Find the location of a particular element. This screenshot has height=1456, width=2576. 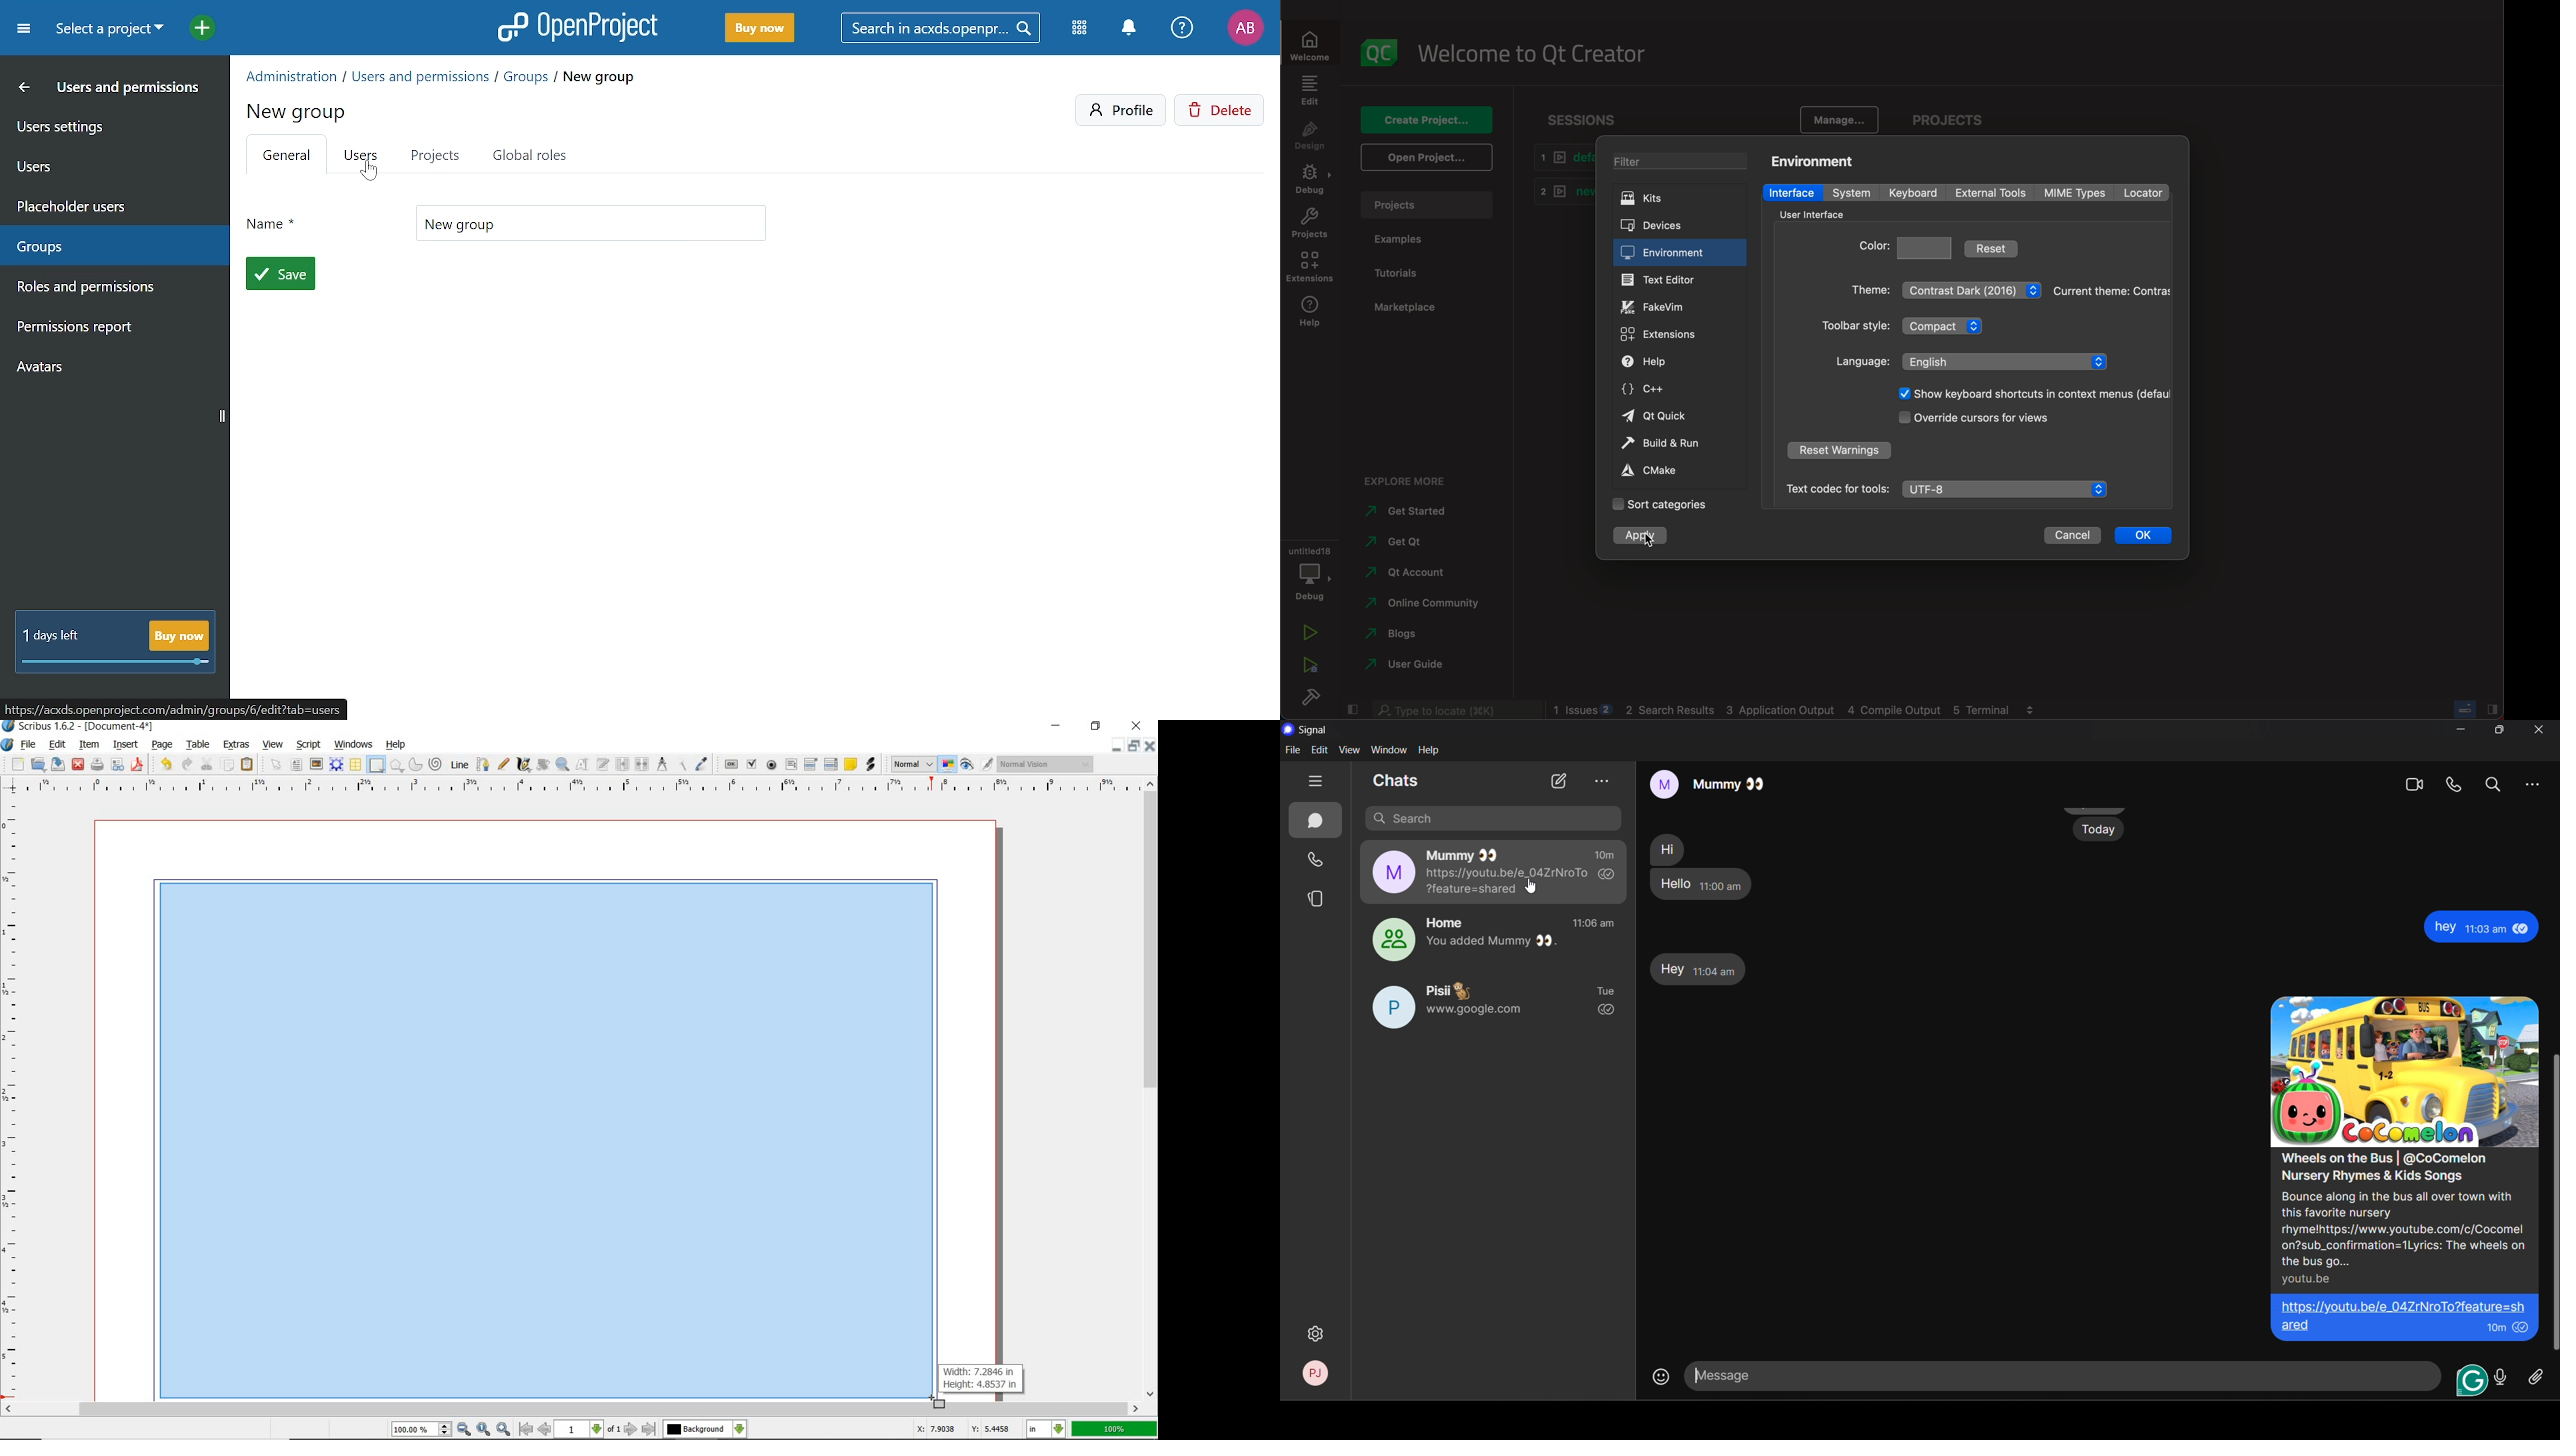

logo is located at coordinates (1289, 729).